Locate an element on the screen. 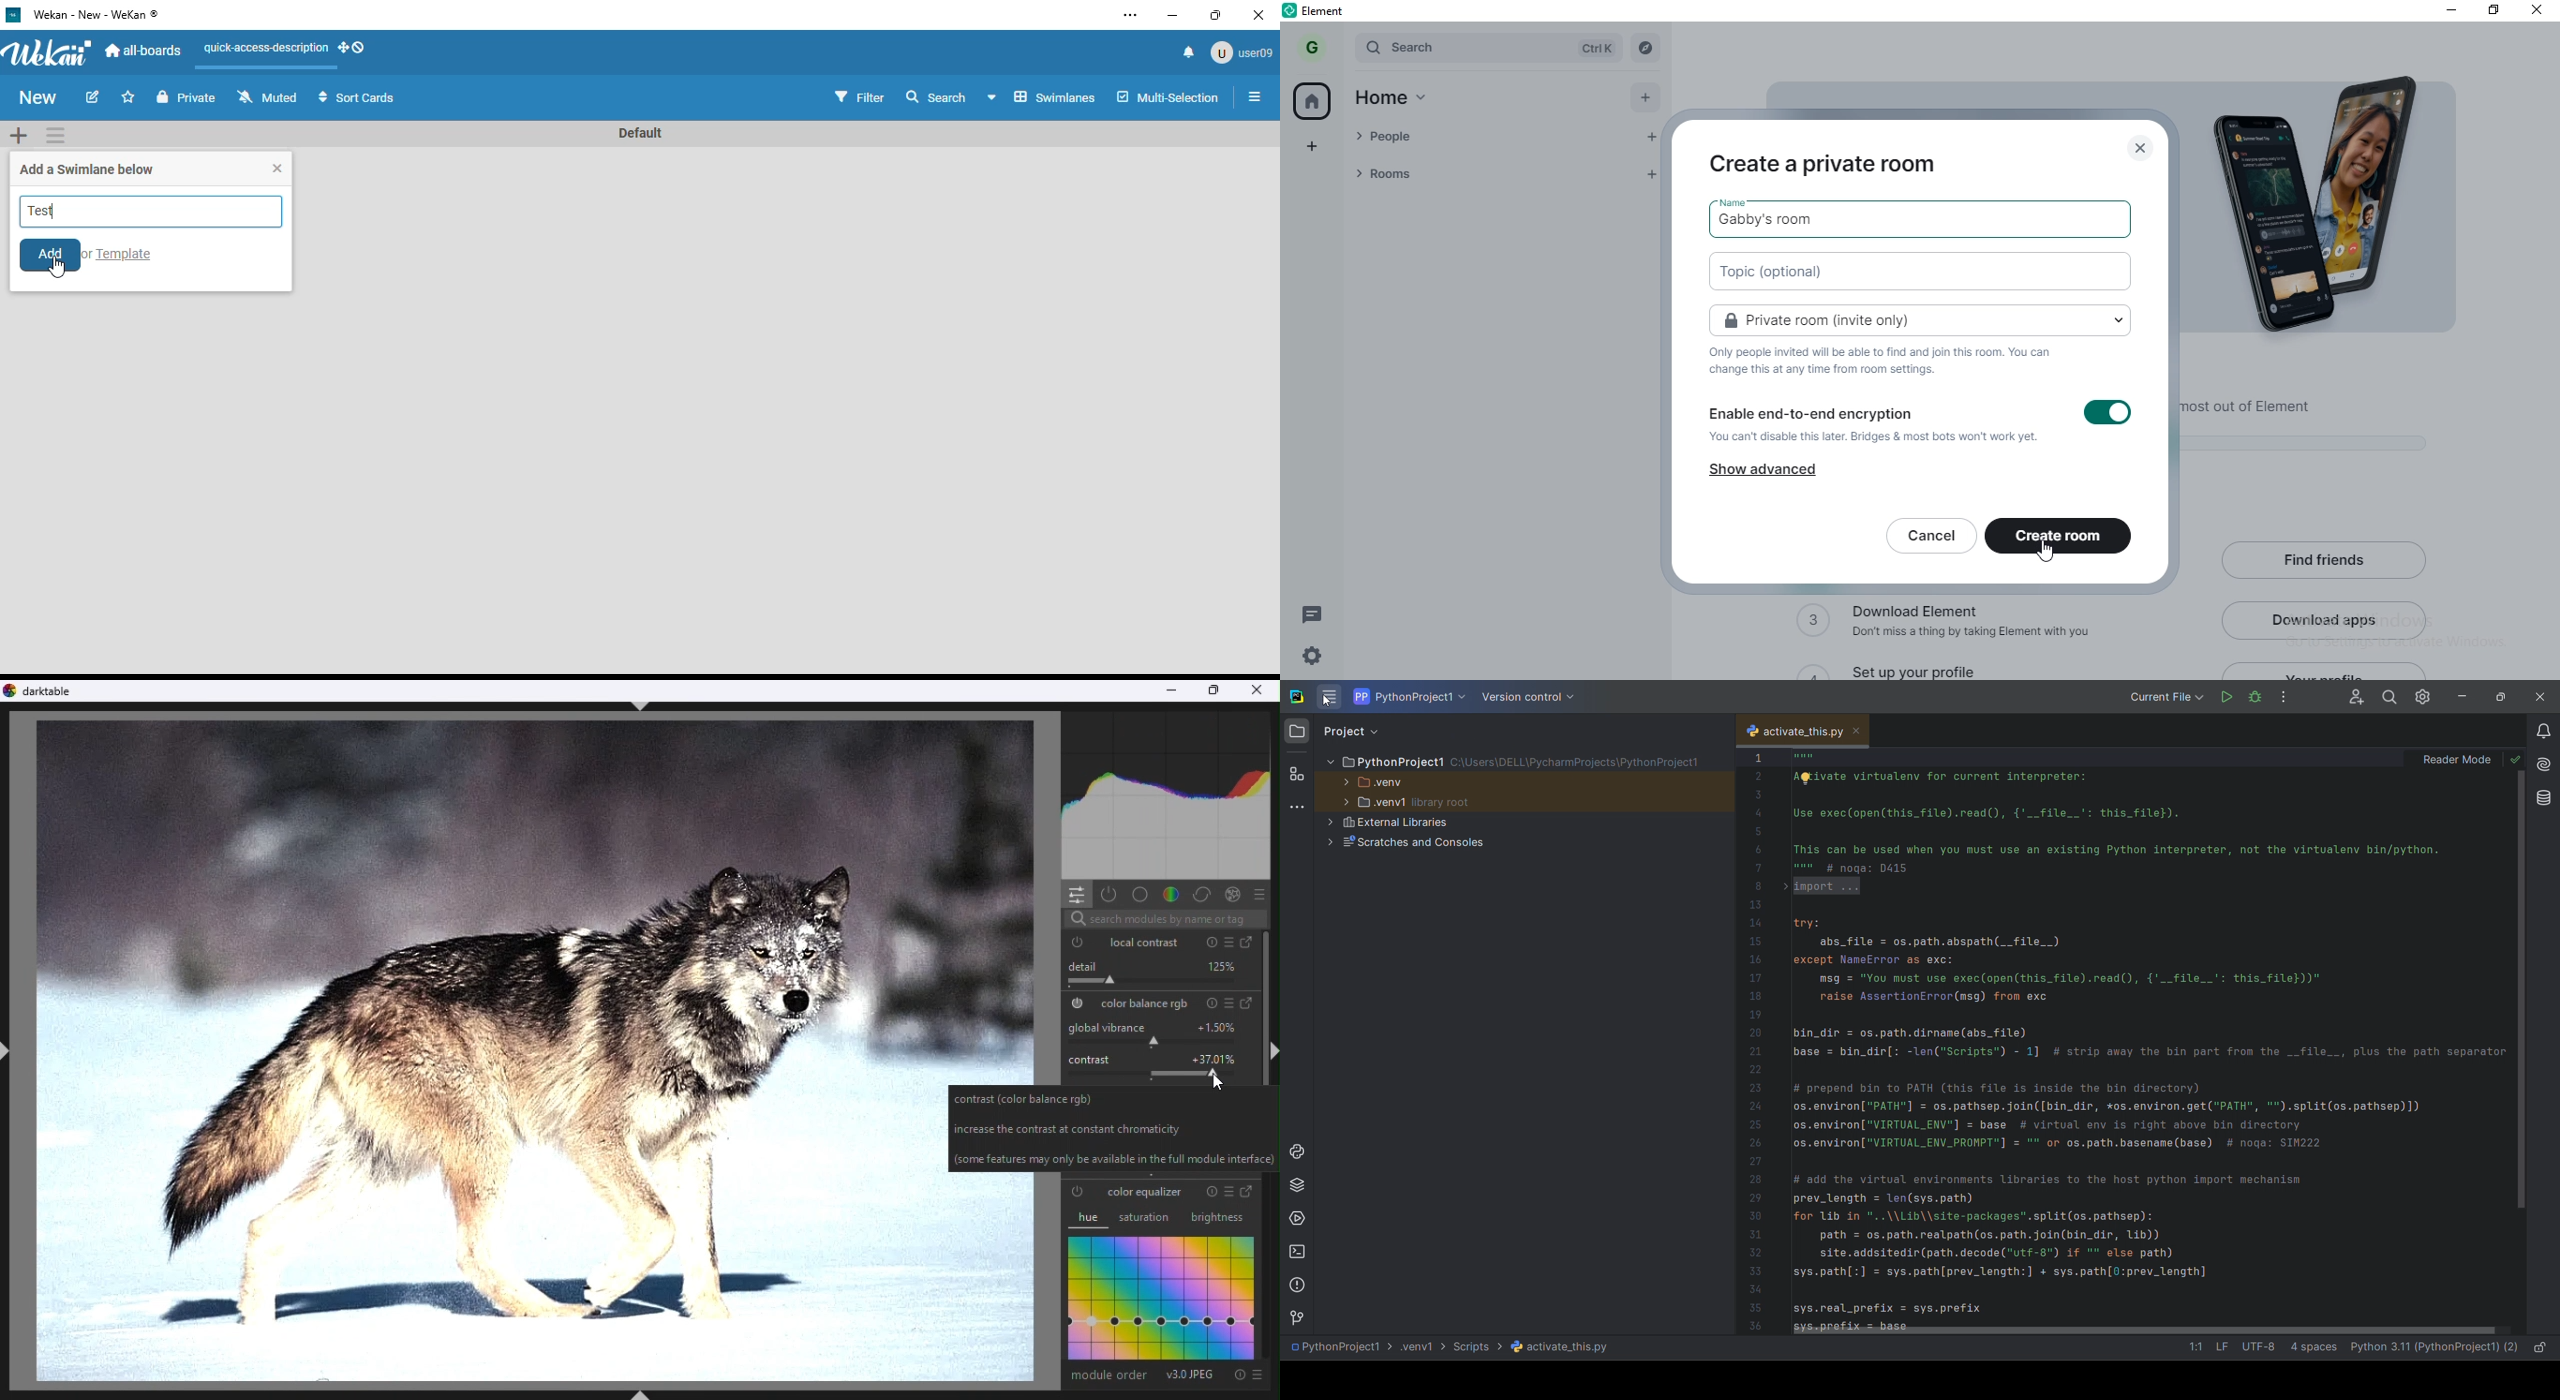 Image resolution: width=2576 pixels, height=1400 pixels. color equalizer is switched off is located at coordinates (1079, 1192).